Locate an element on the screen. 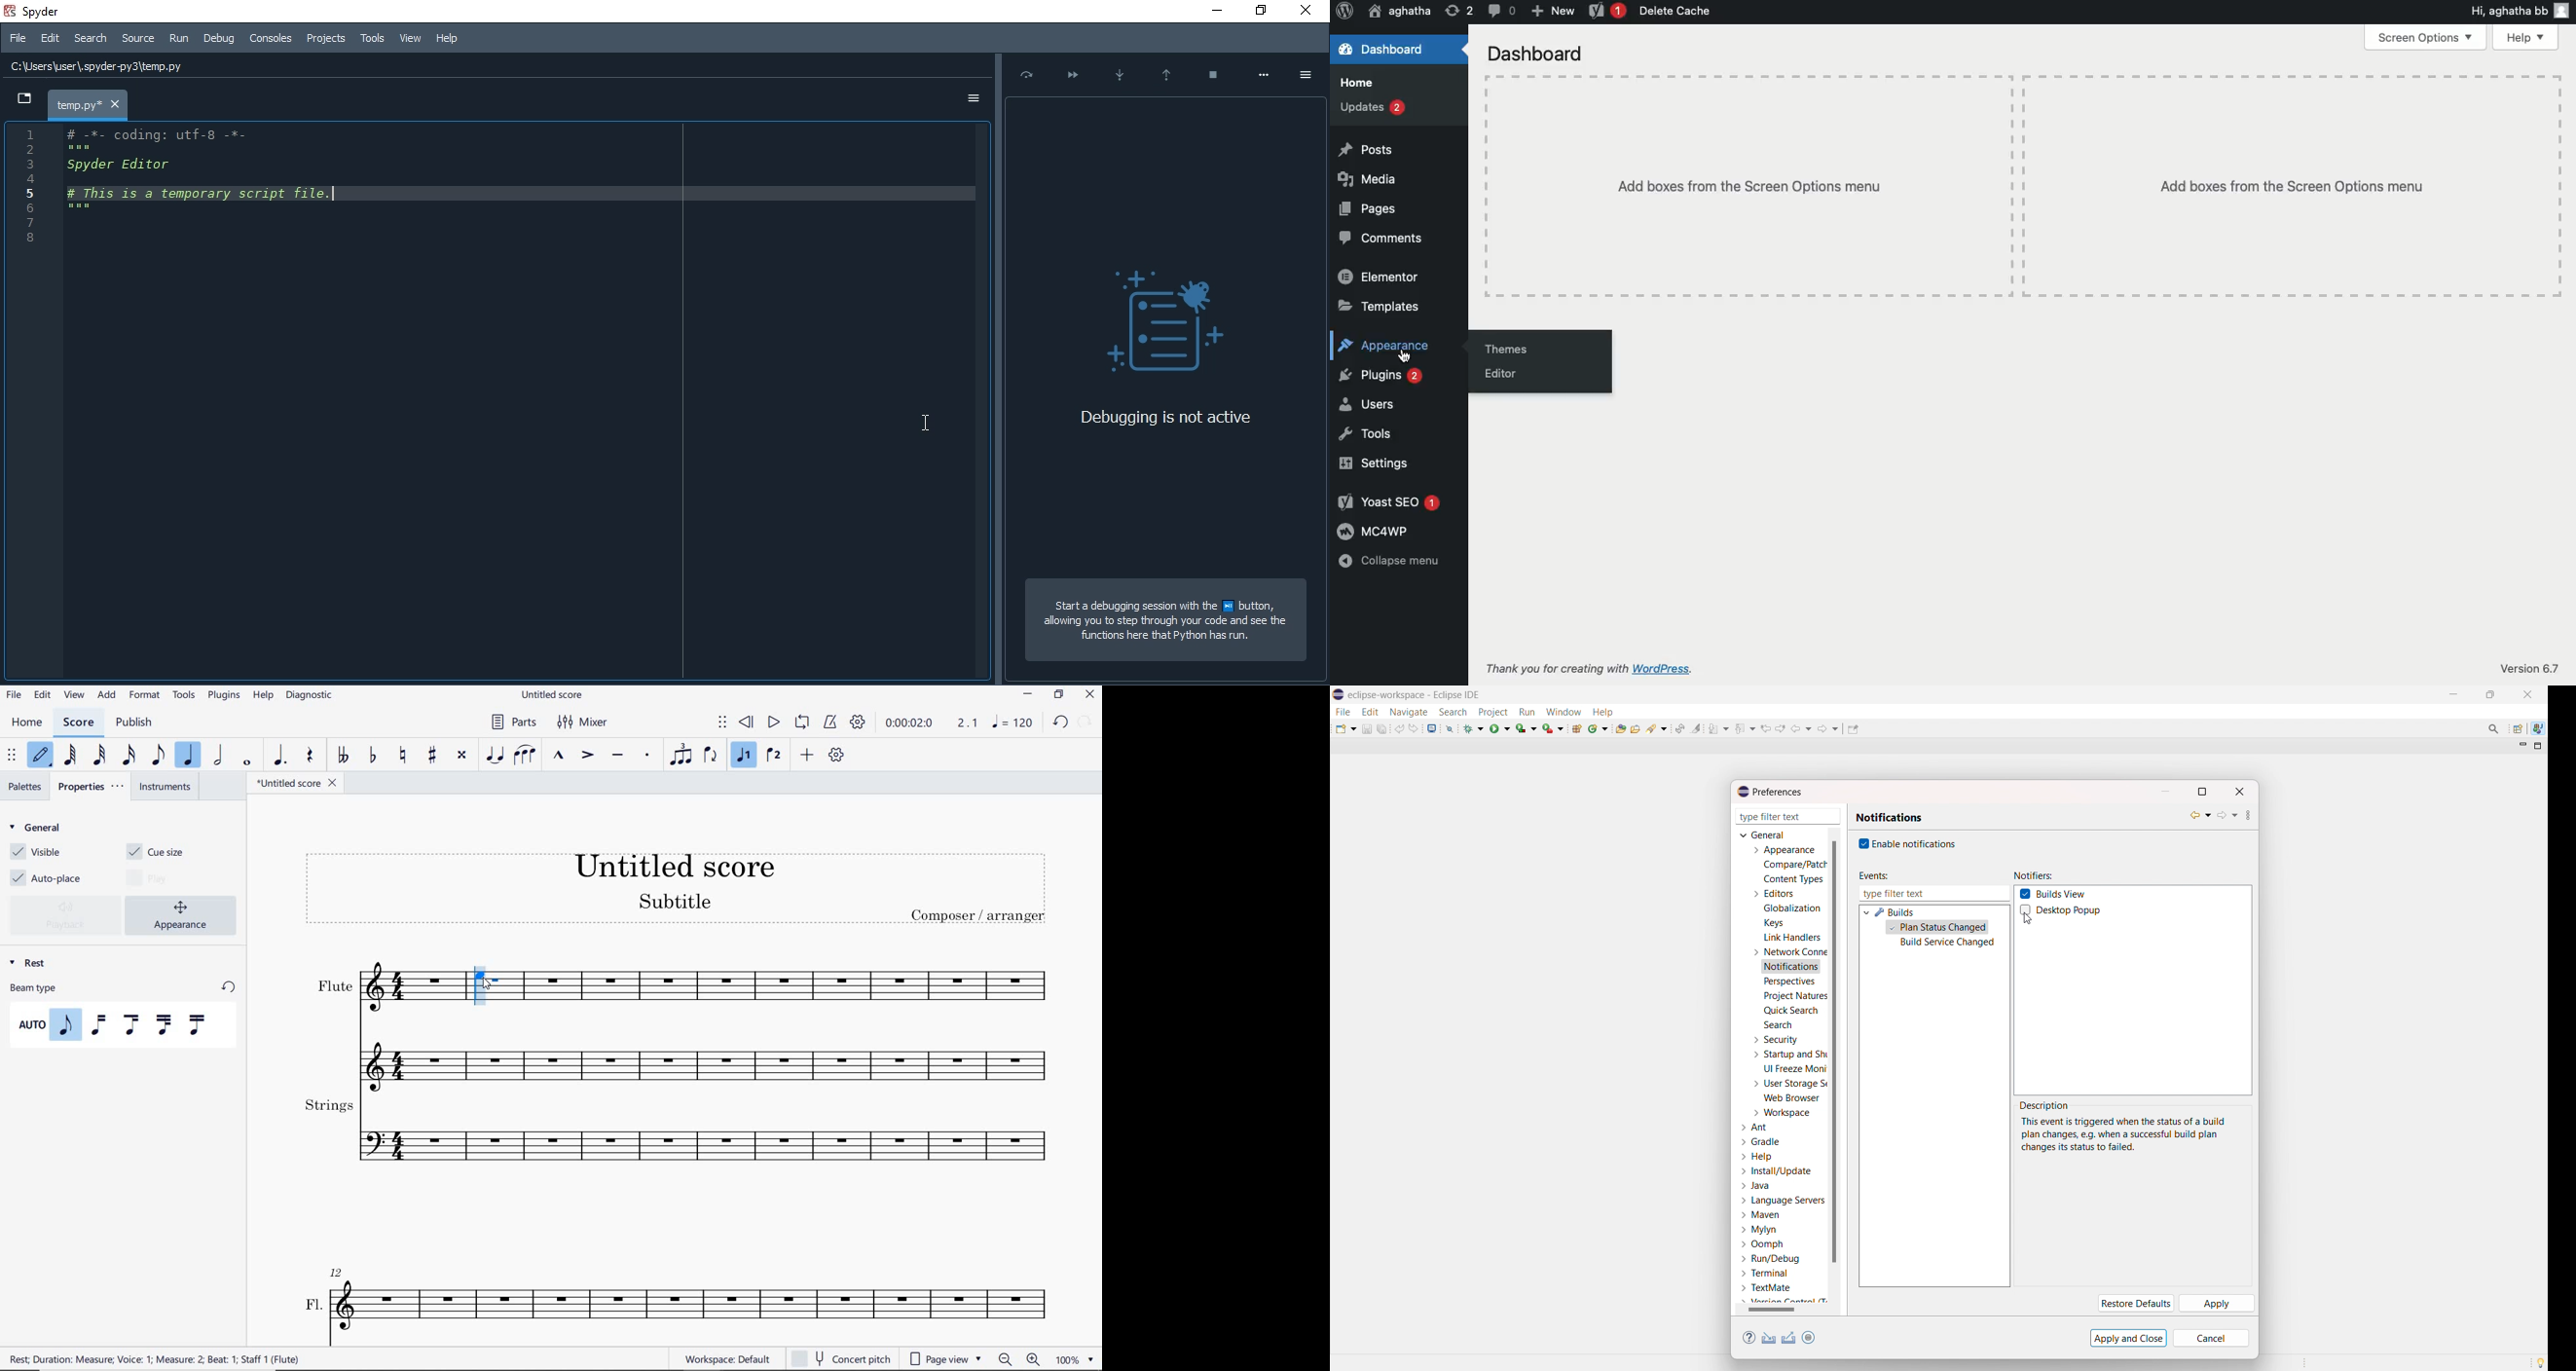 The height and width of the screenshot is (1372, 2576). METRONOME is located at coordinates (833, 724).